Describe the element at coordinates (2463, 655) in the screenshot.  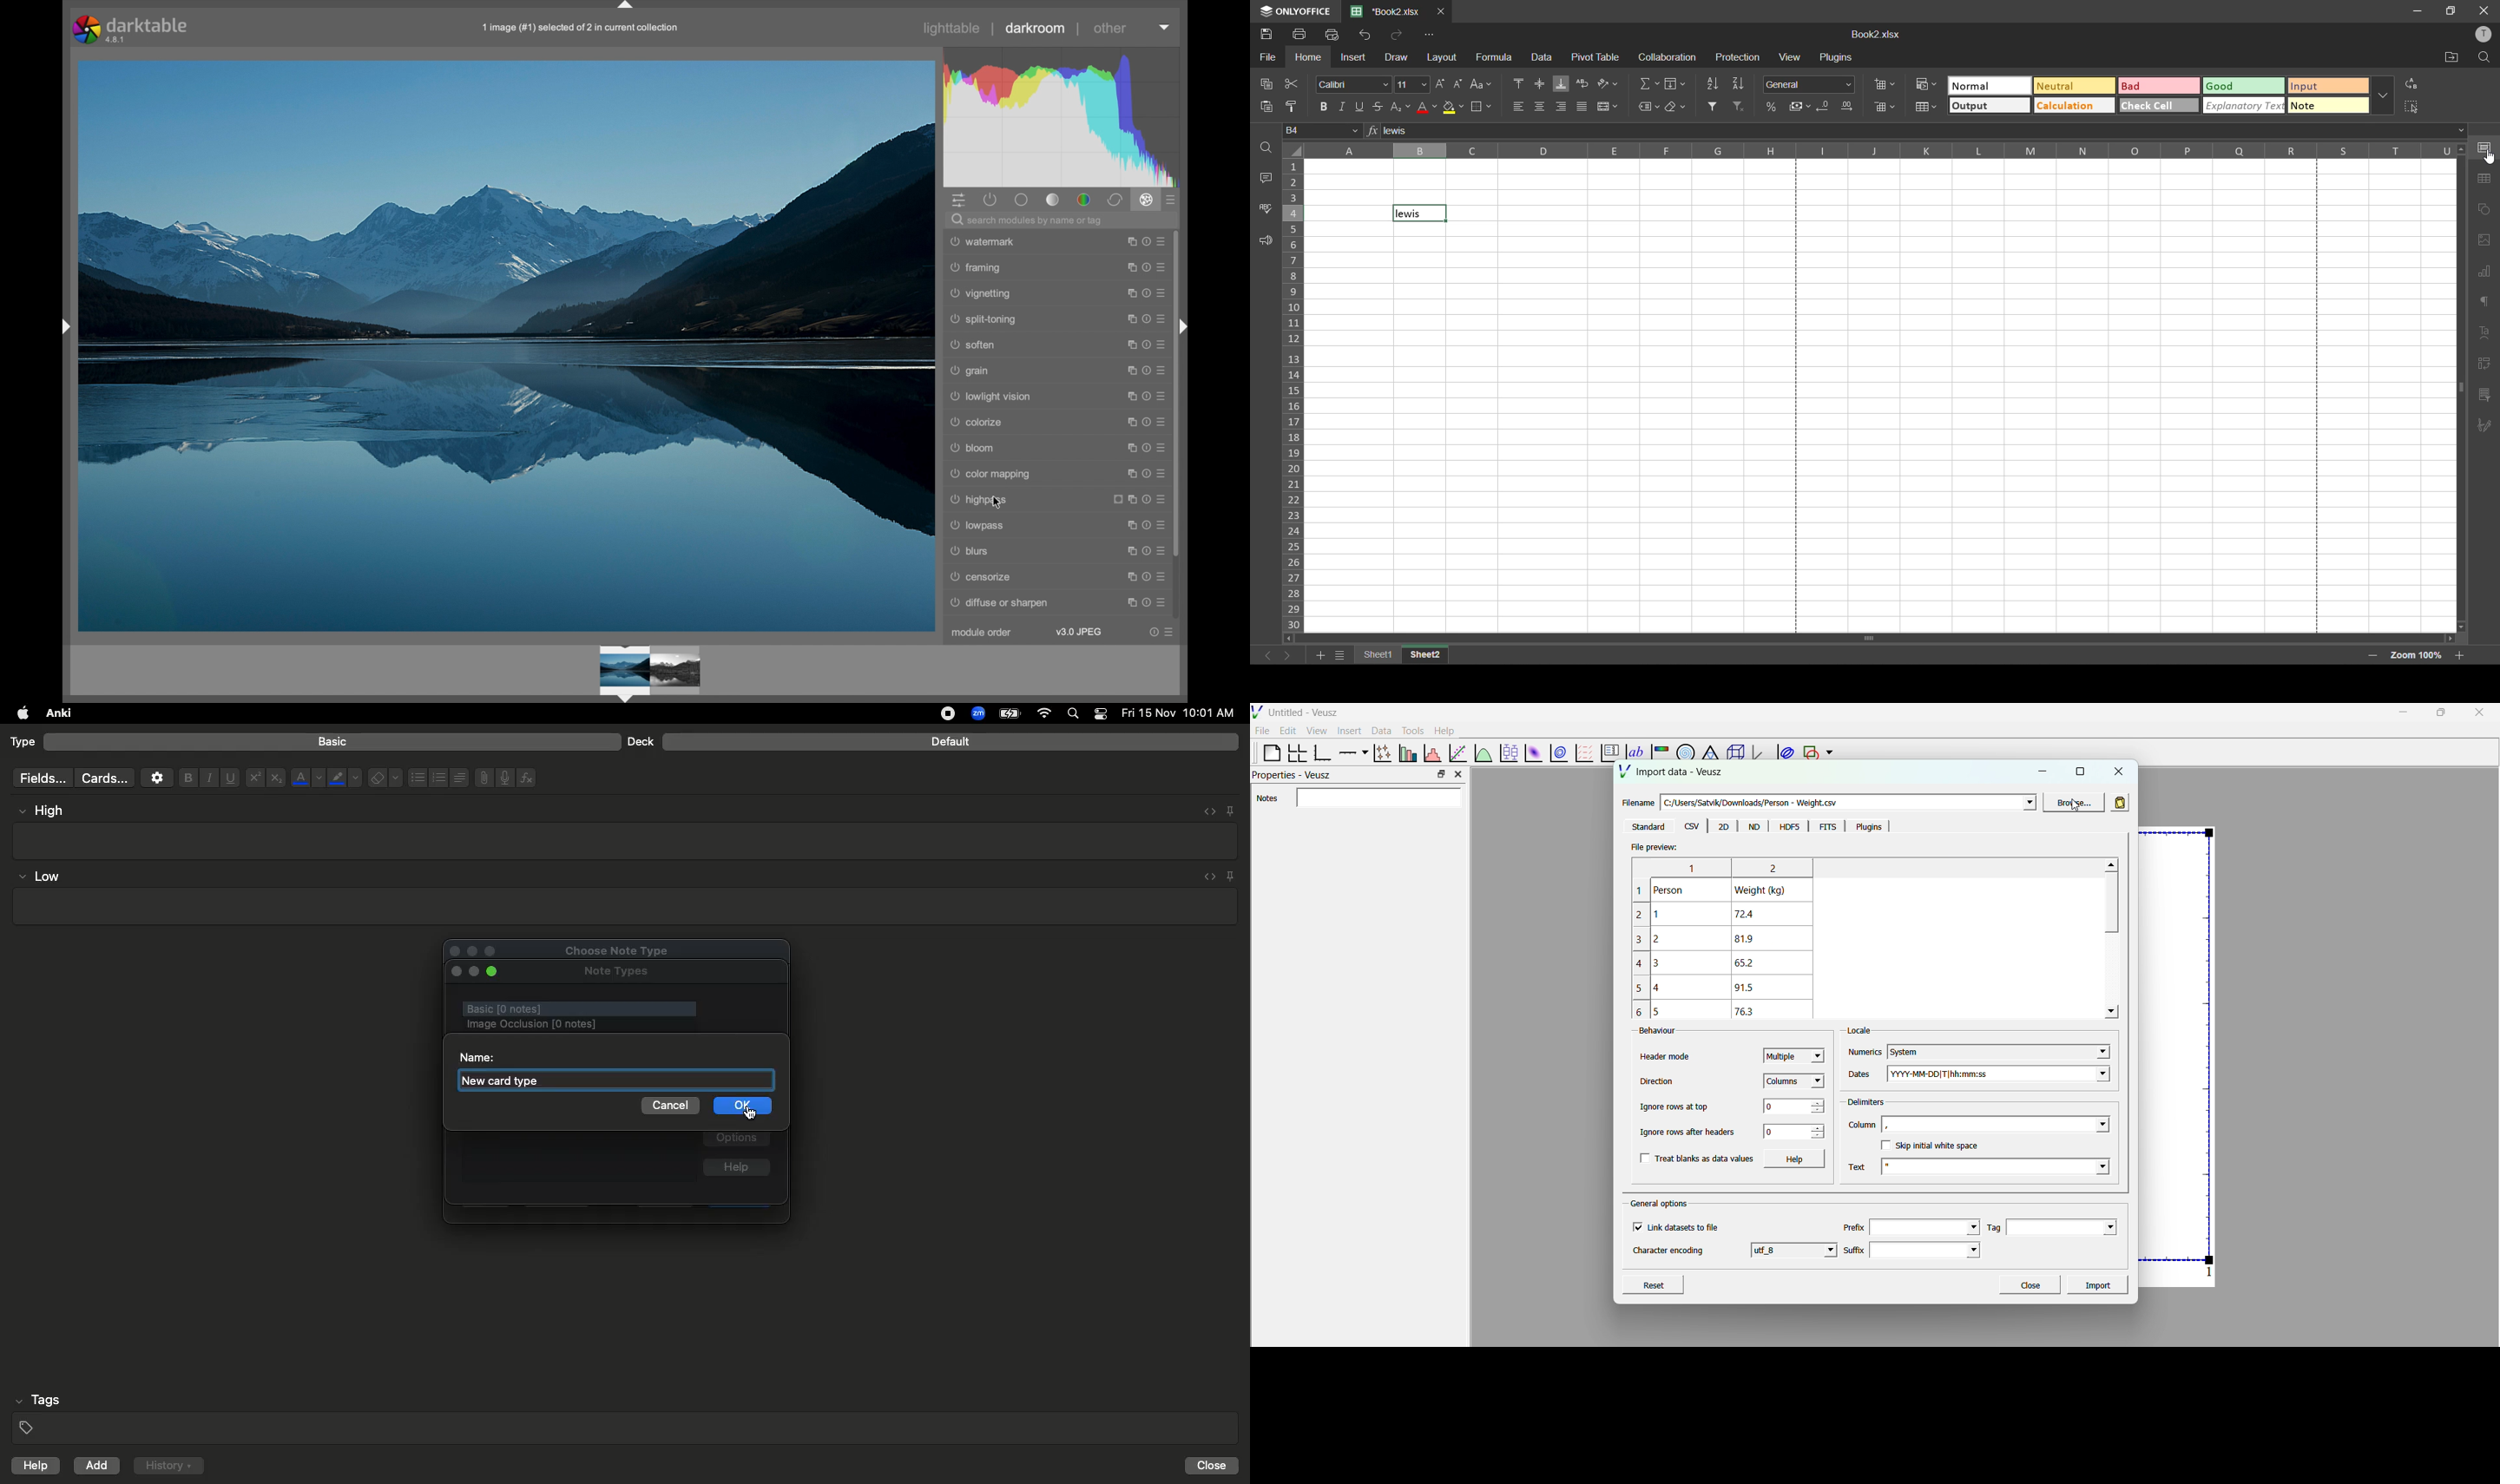
I see `zoom in` at that location.